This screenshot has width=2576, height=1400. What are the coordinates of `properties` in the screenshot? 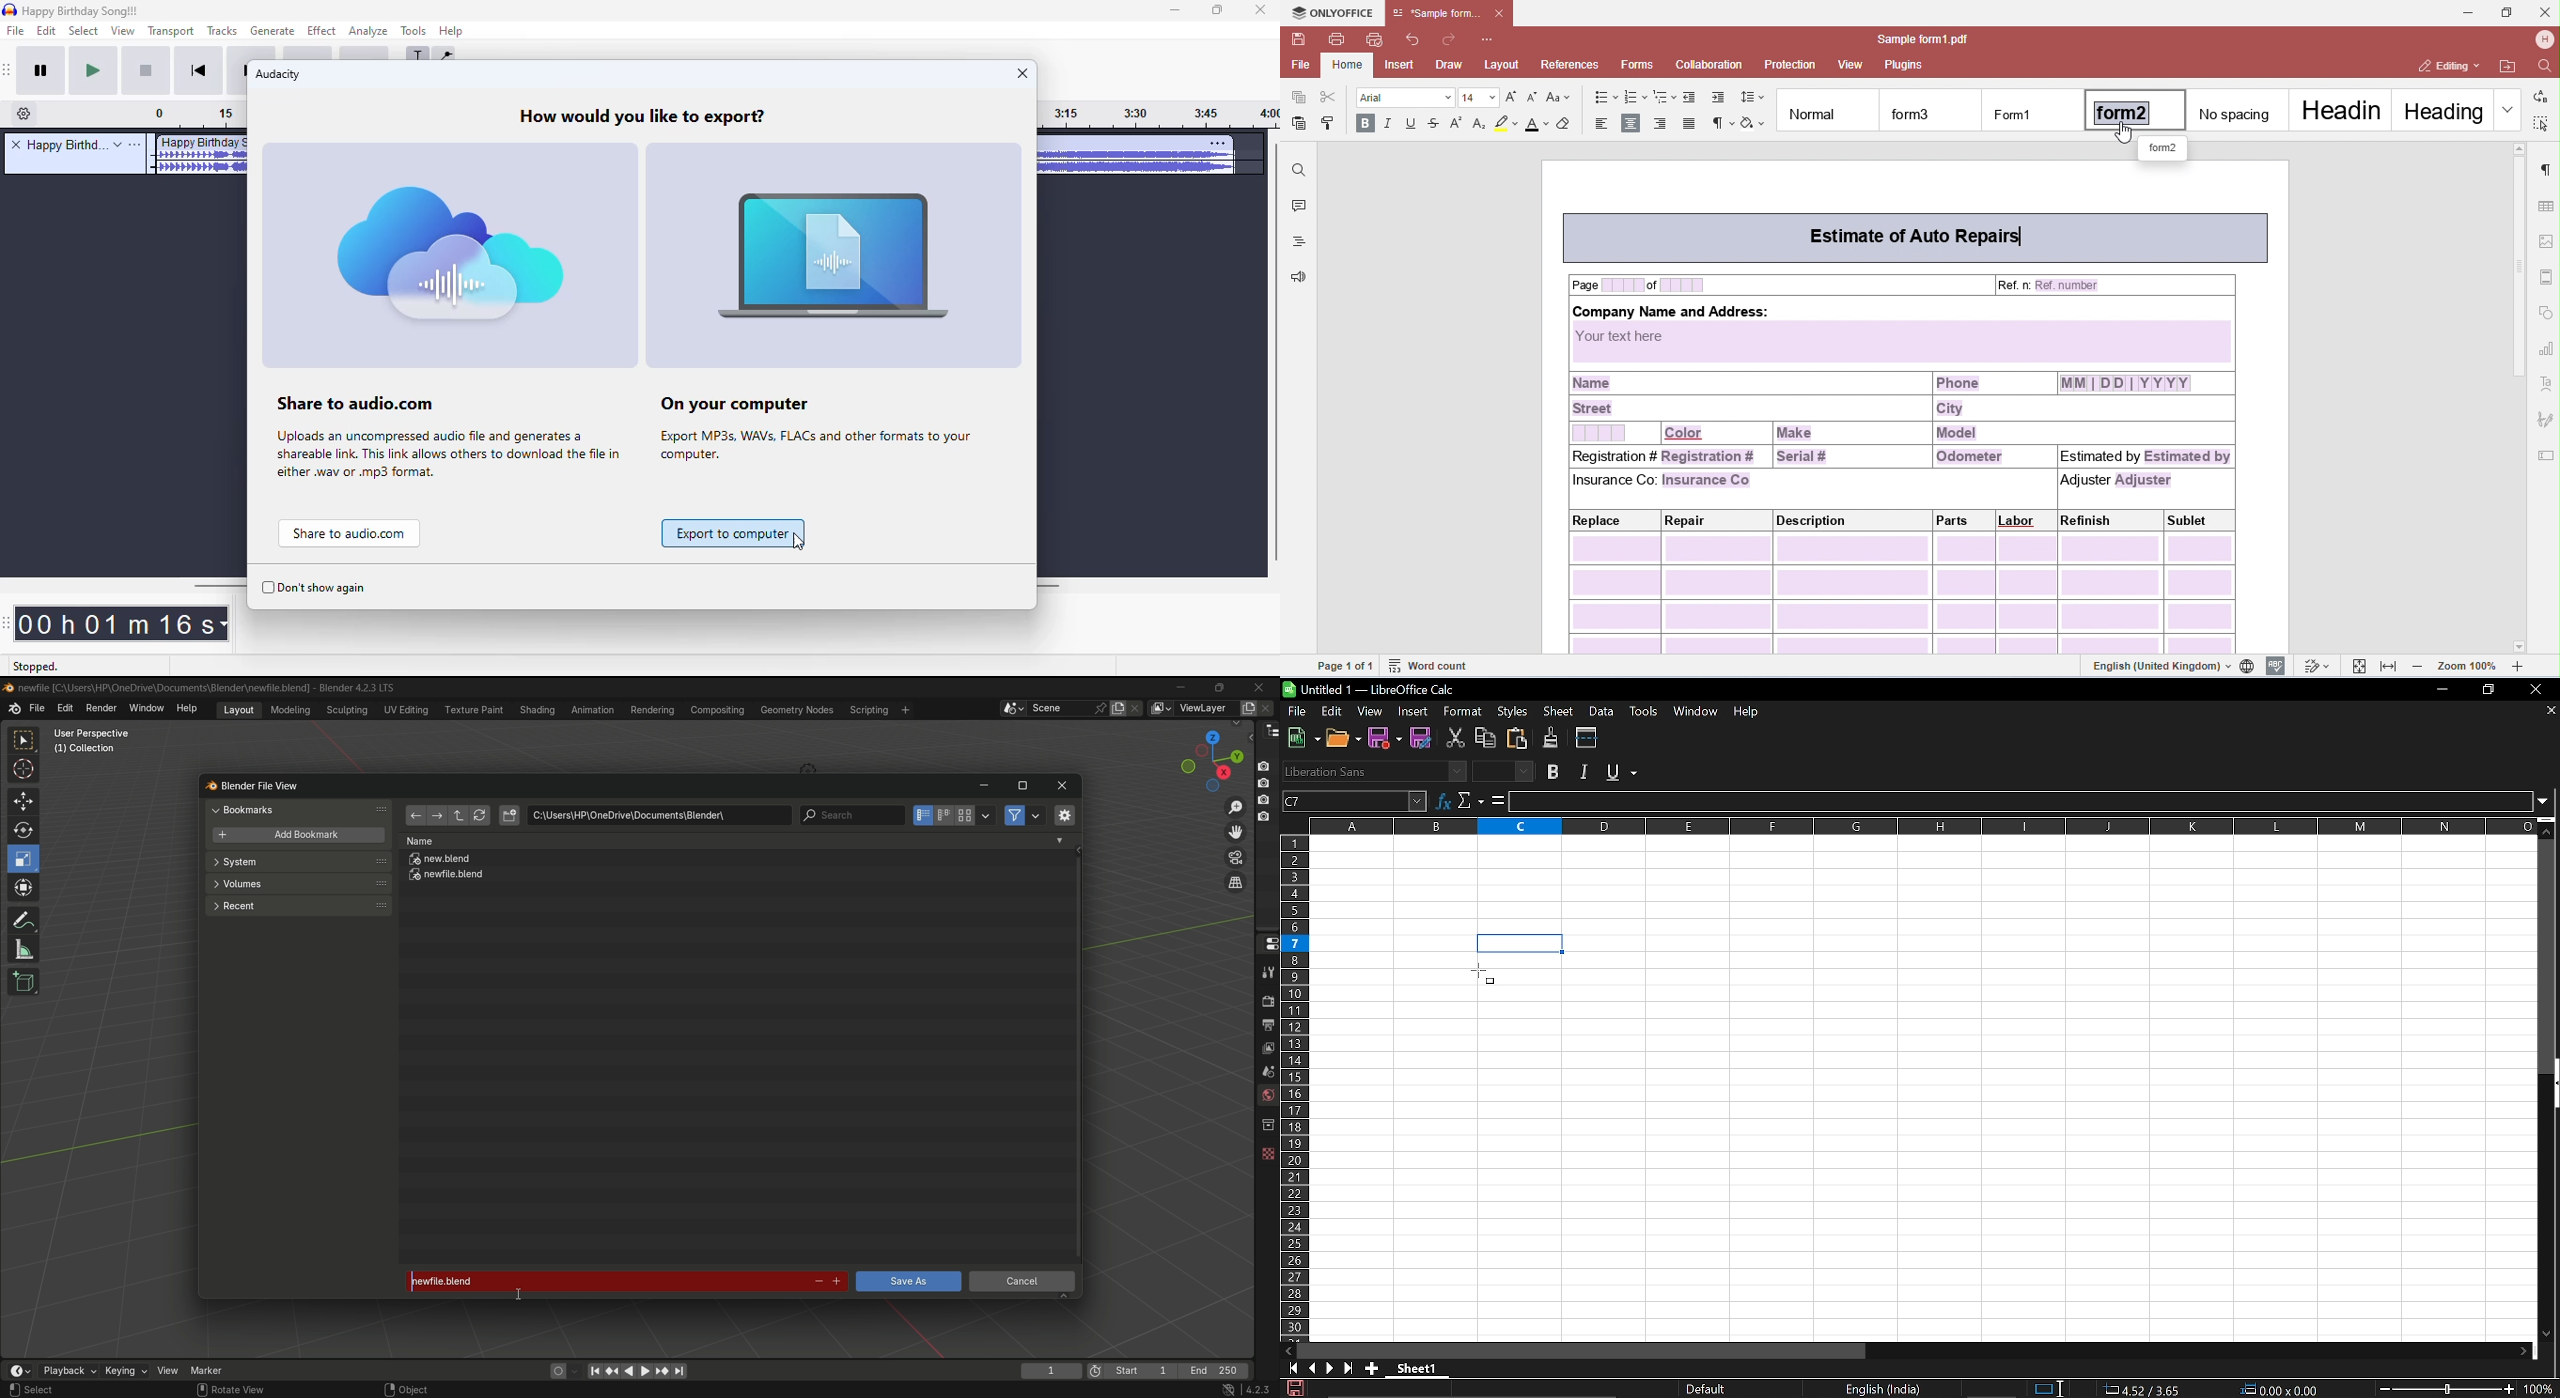 It's located at (1267, 943).